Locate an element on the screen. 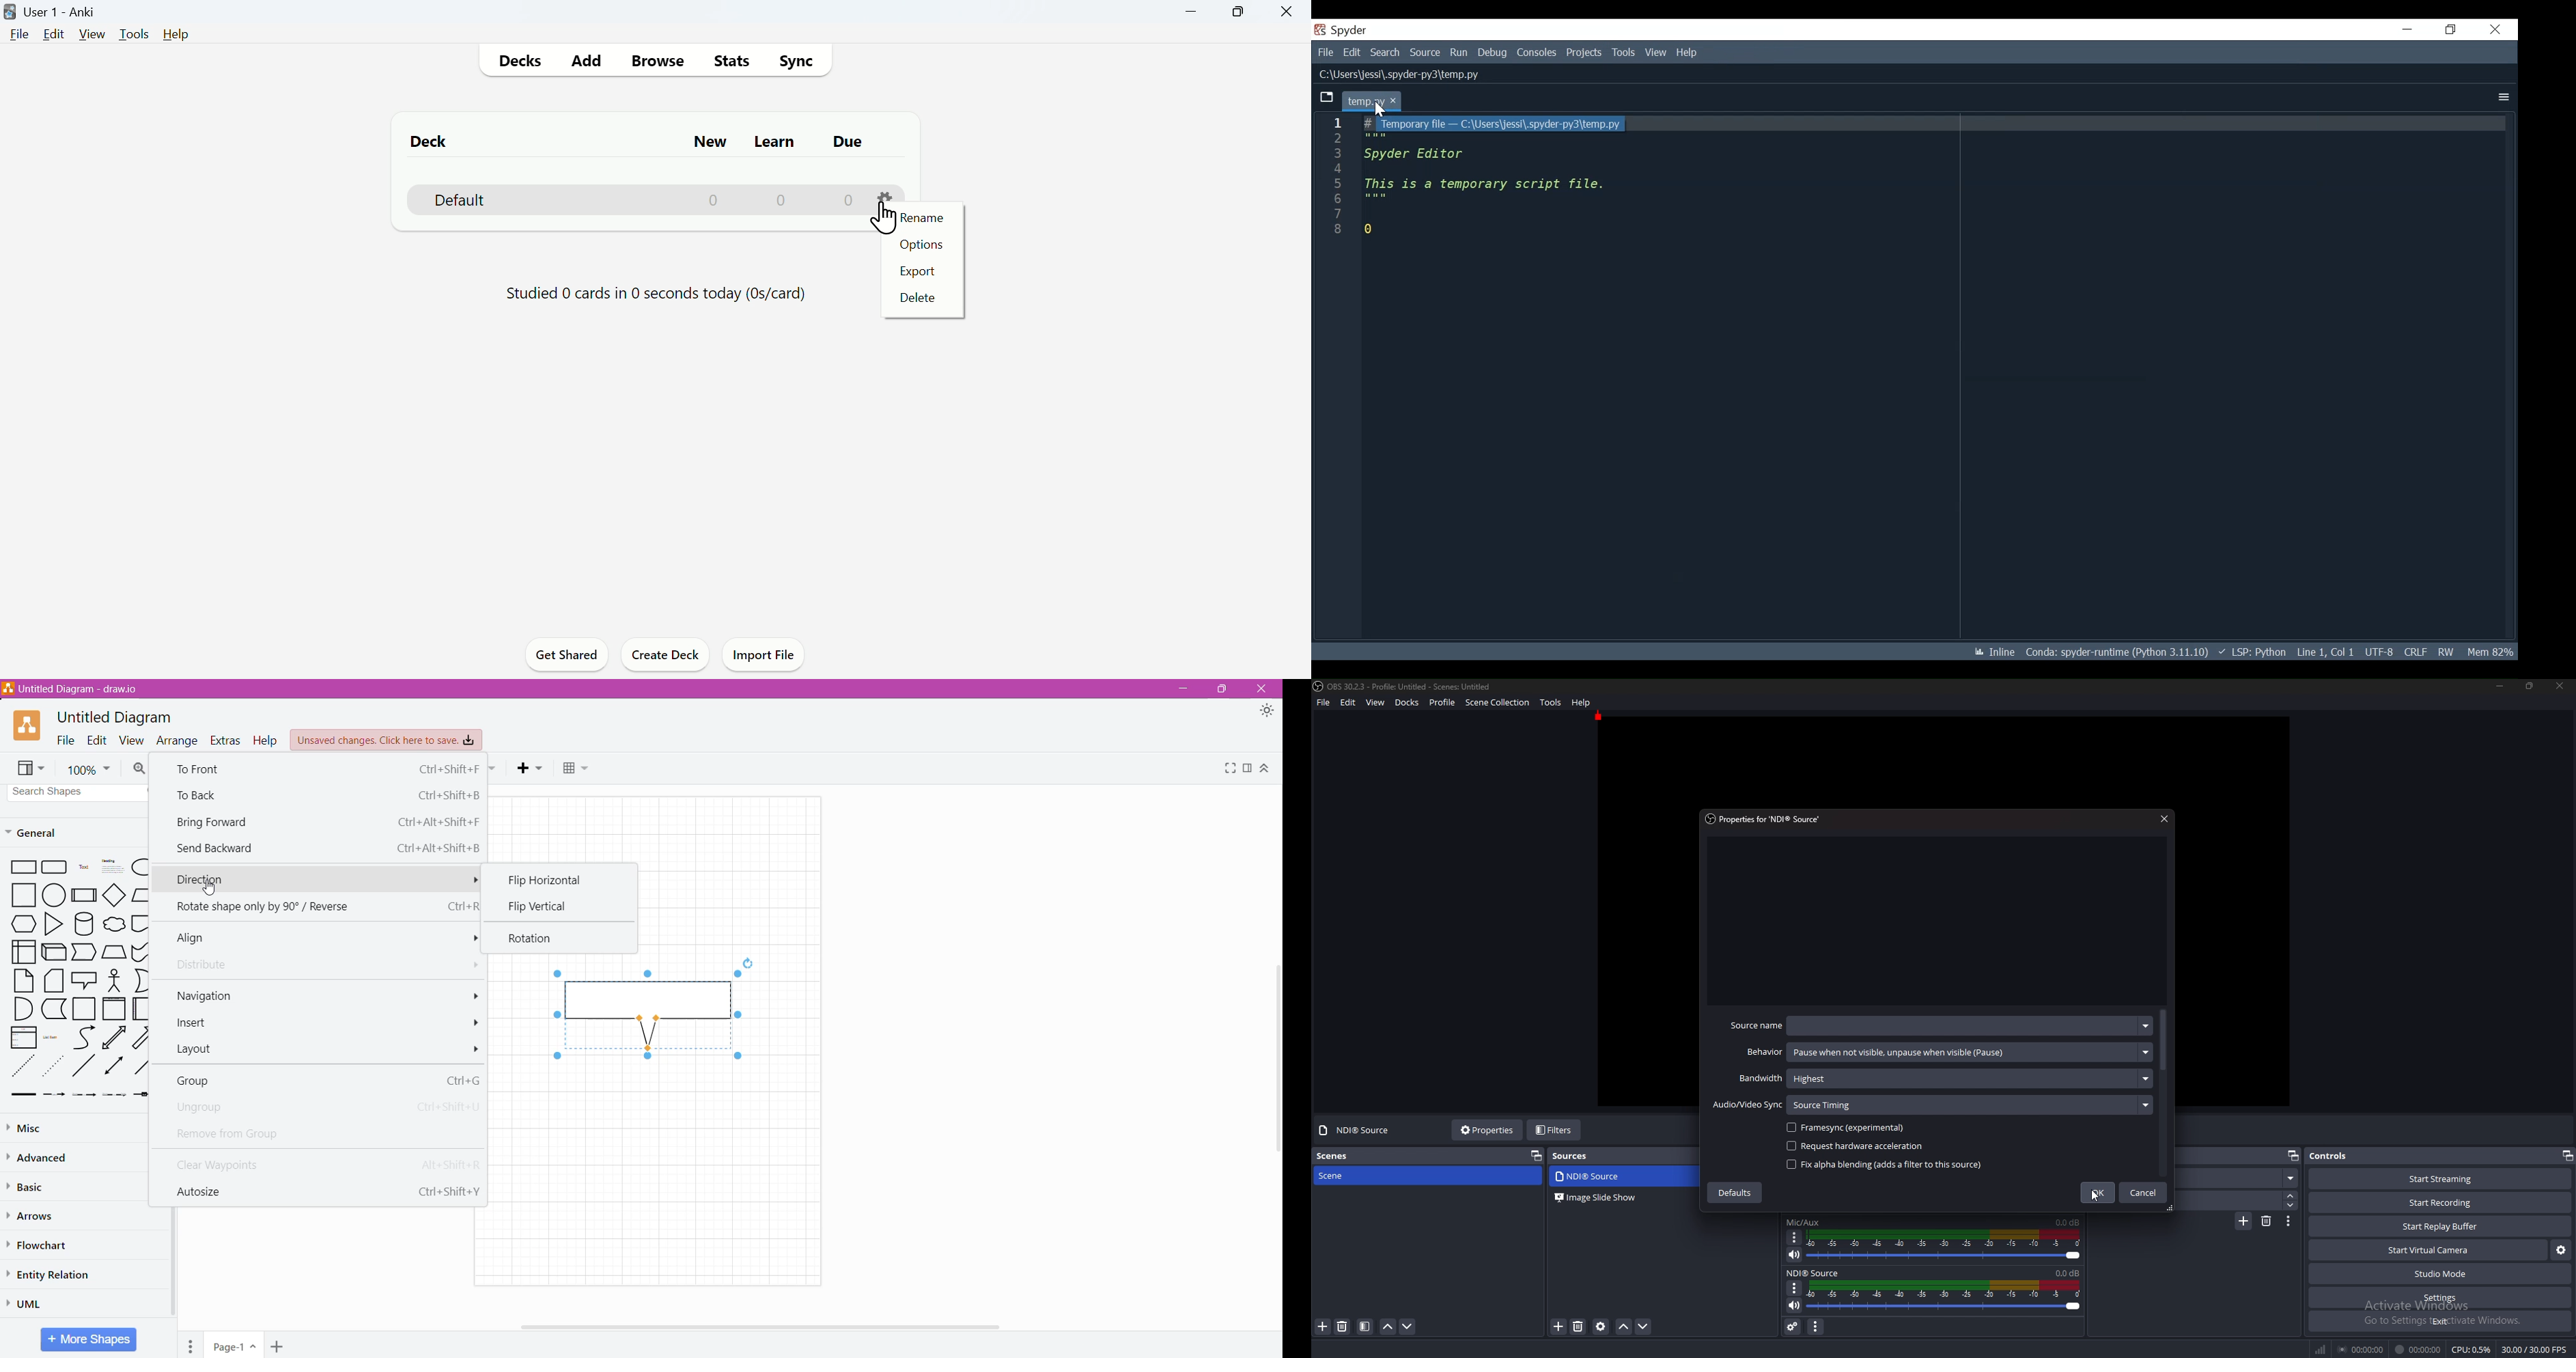  Minimize is located at coordinates (1192, 12).